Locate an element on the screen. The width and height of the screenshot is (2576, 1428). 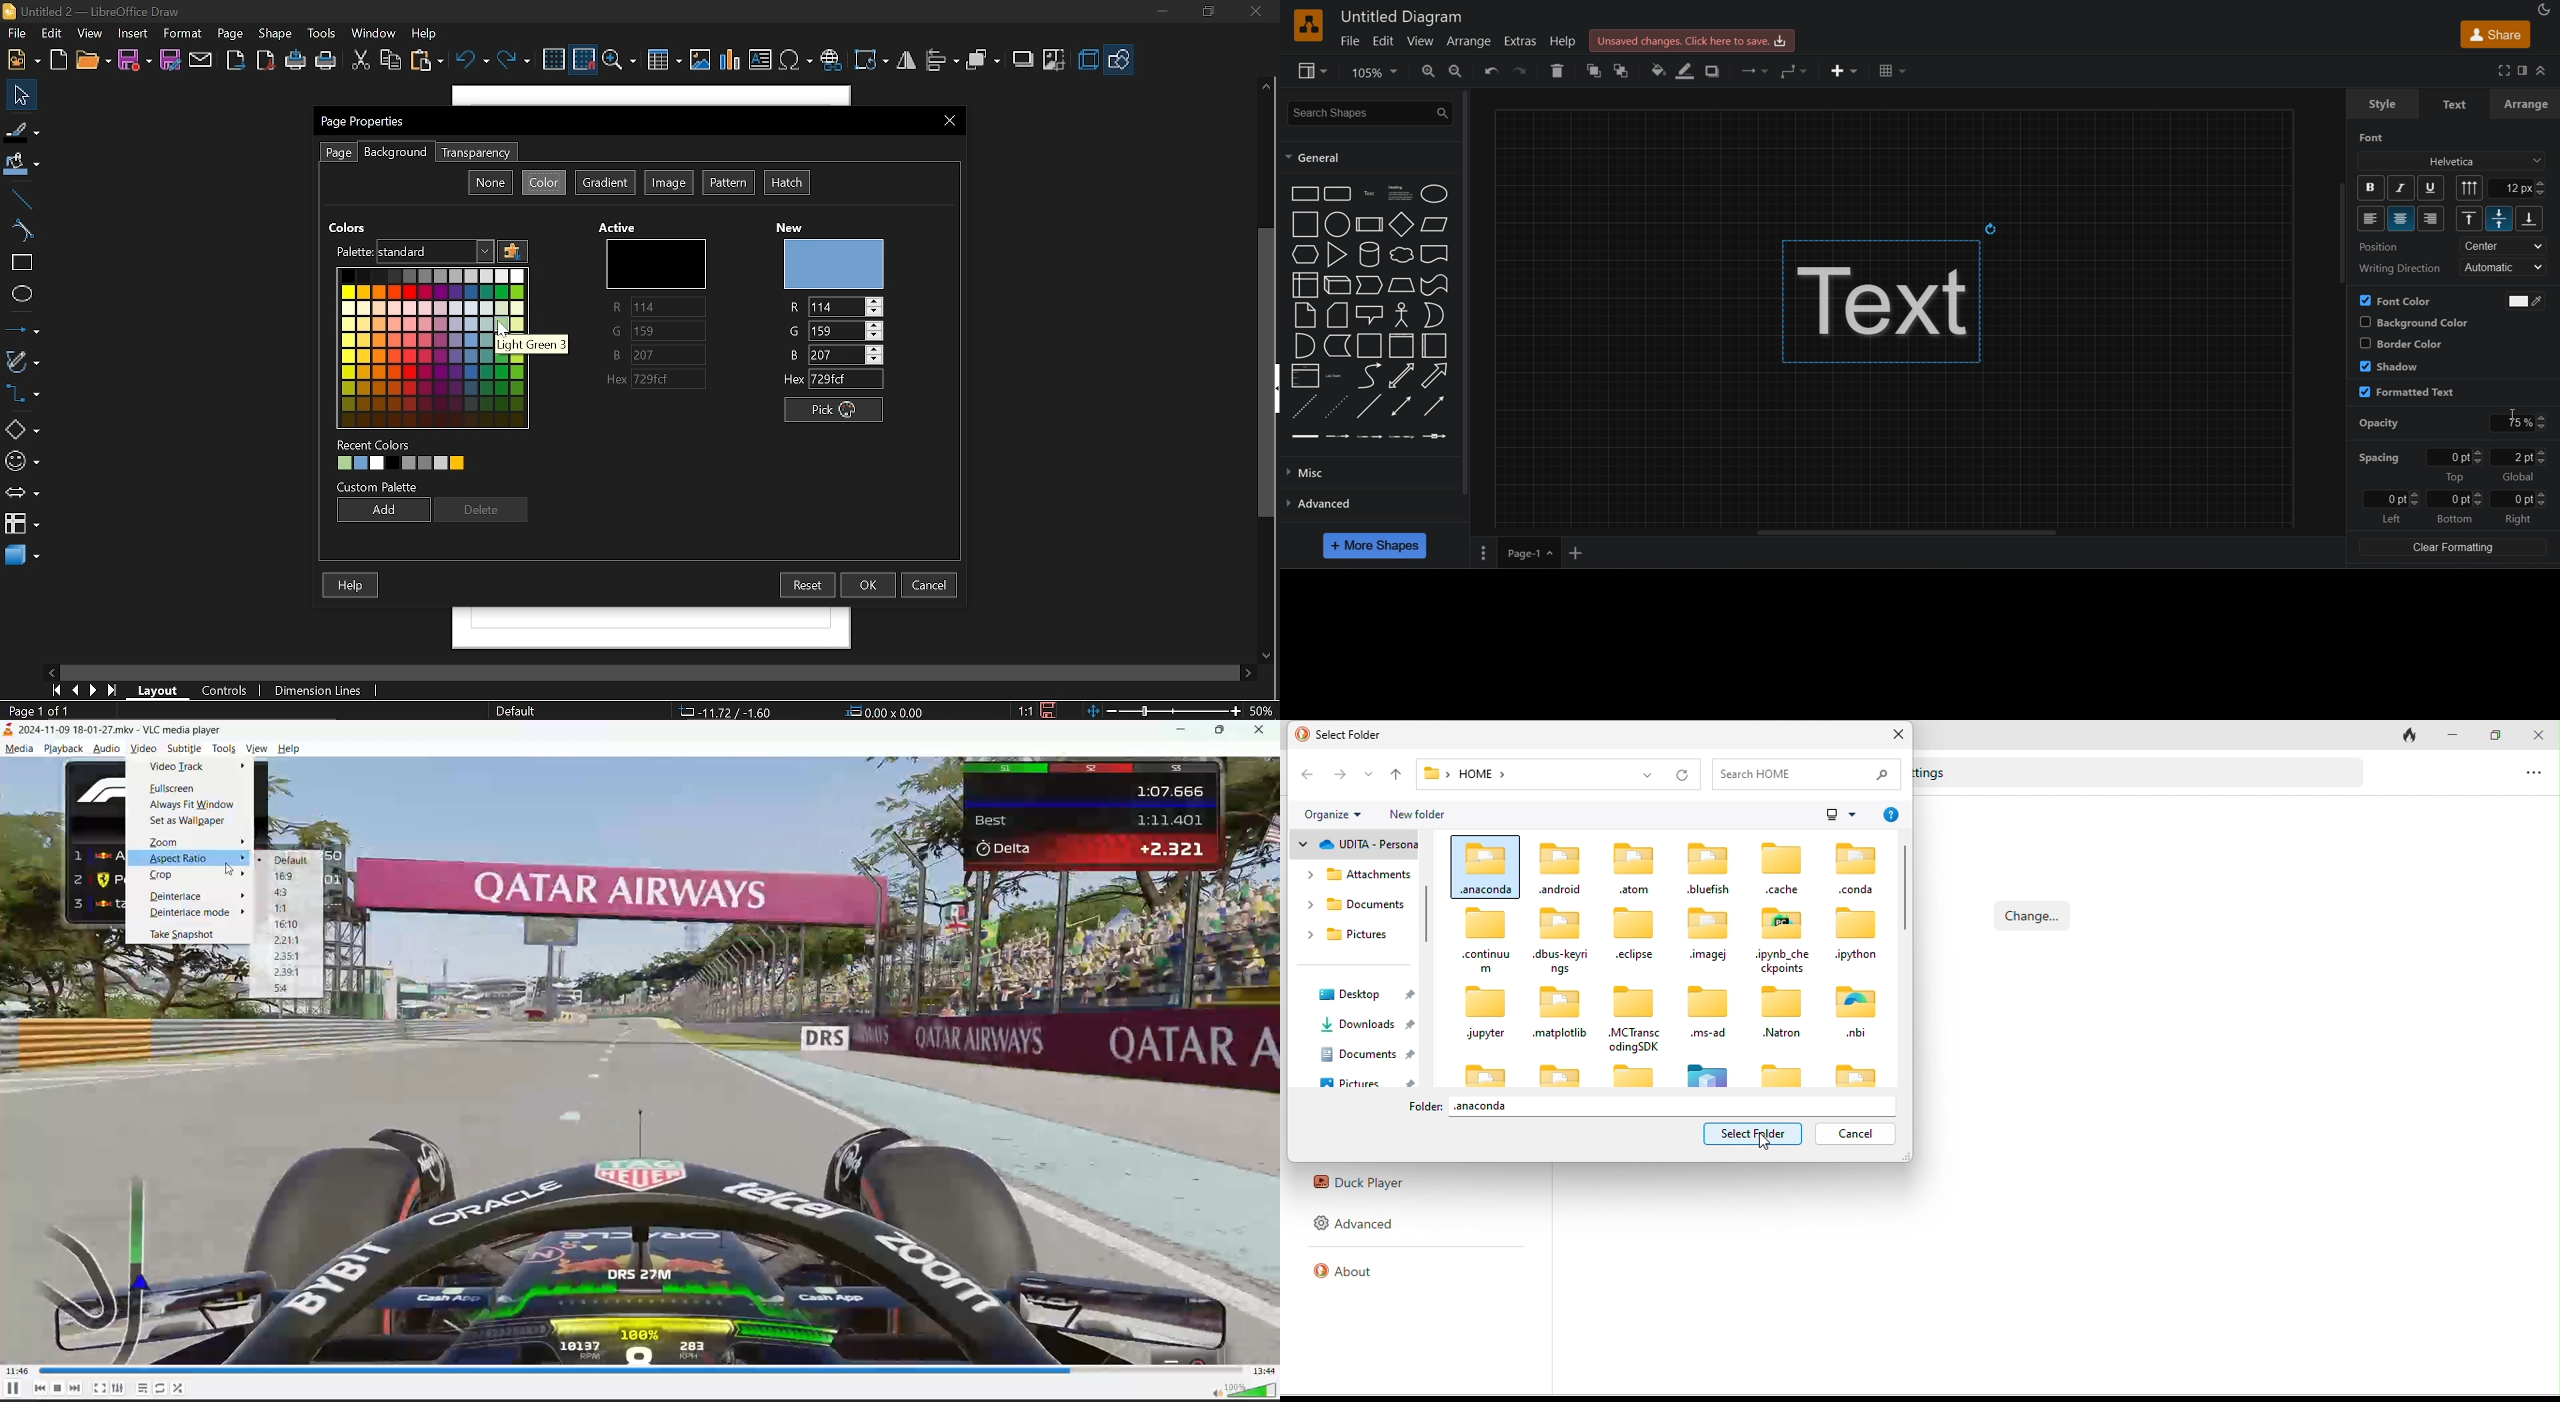
Attach is located at coordinates (202, 59).